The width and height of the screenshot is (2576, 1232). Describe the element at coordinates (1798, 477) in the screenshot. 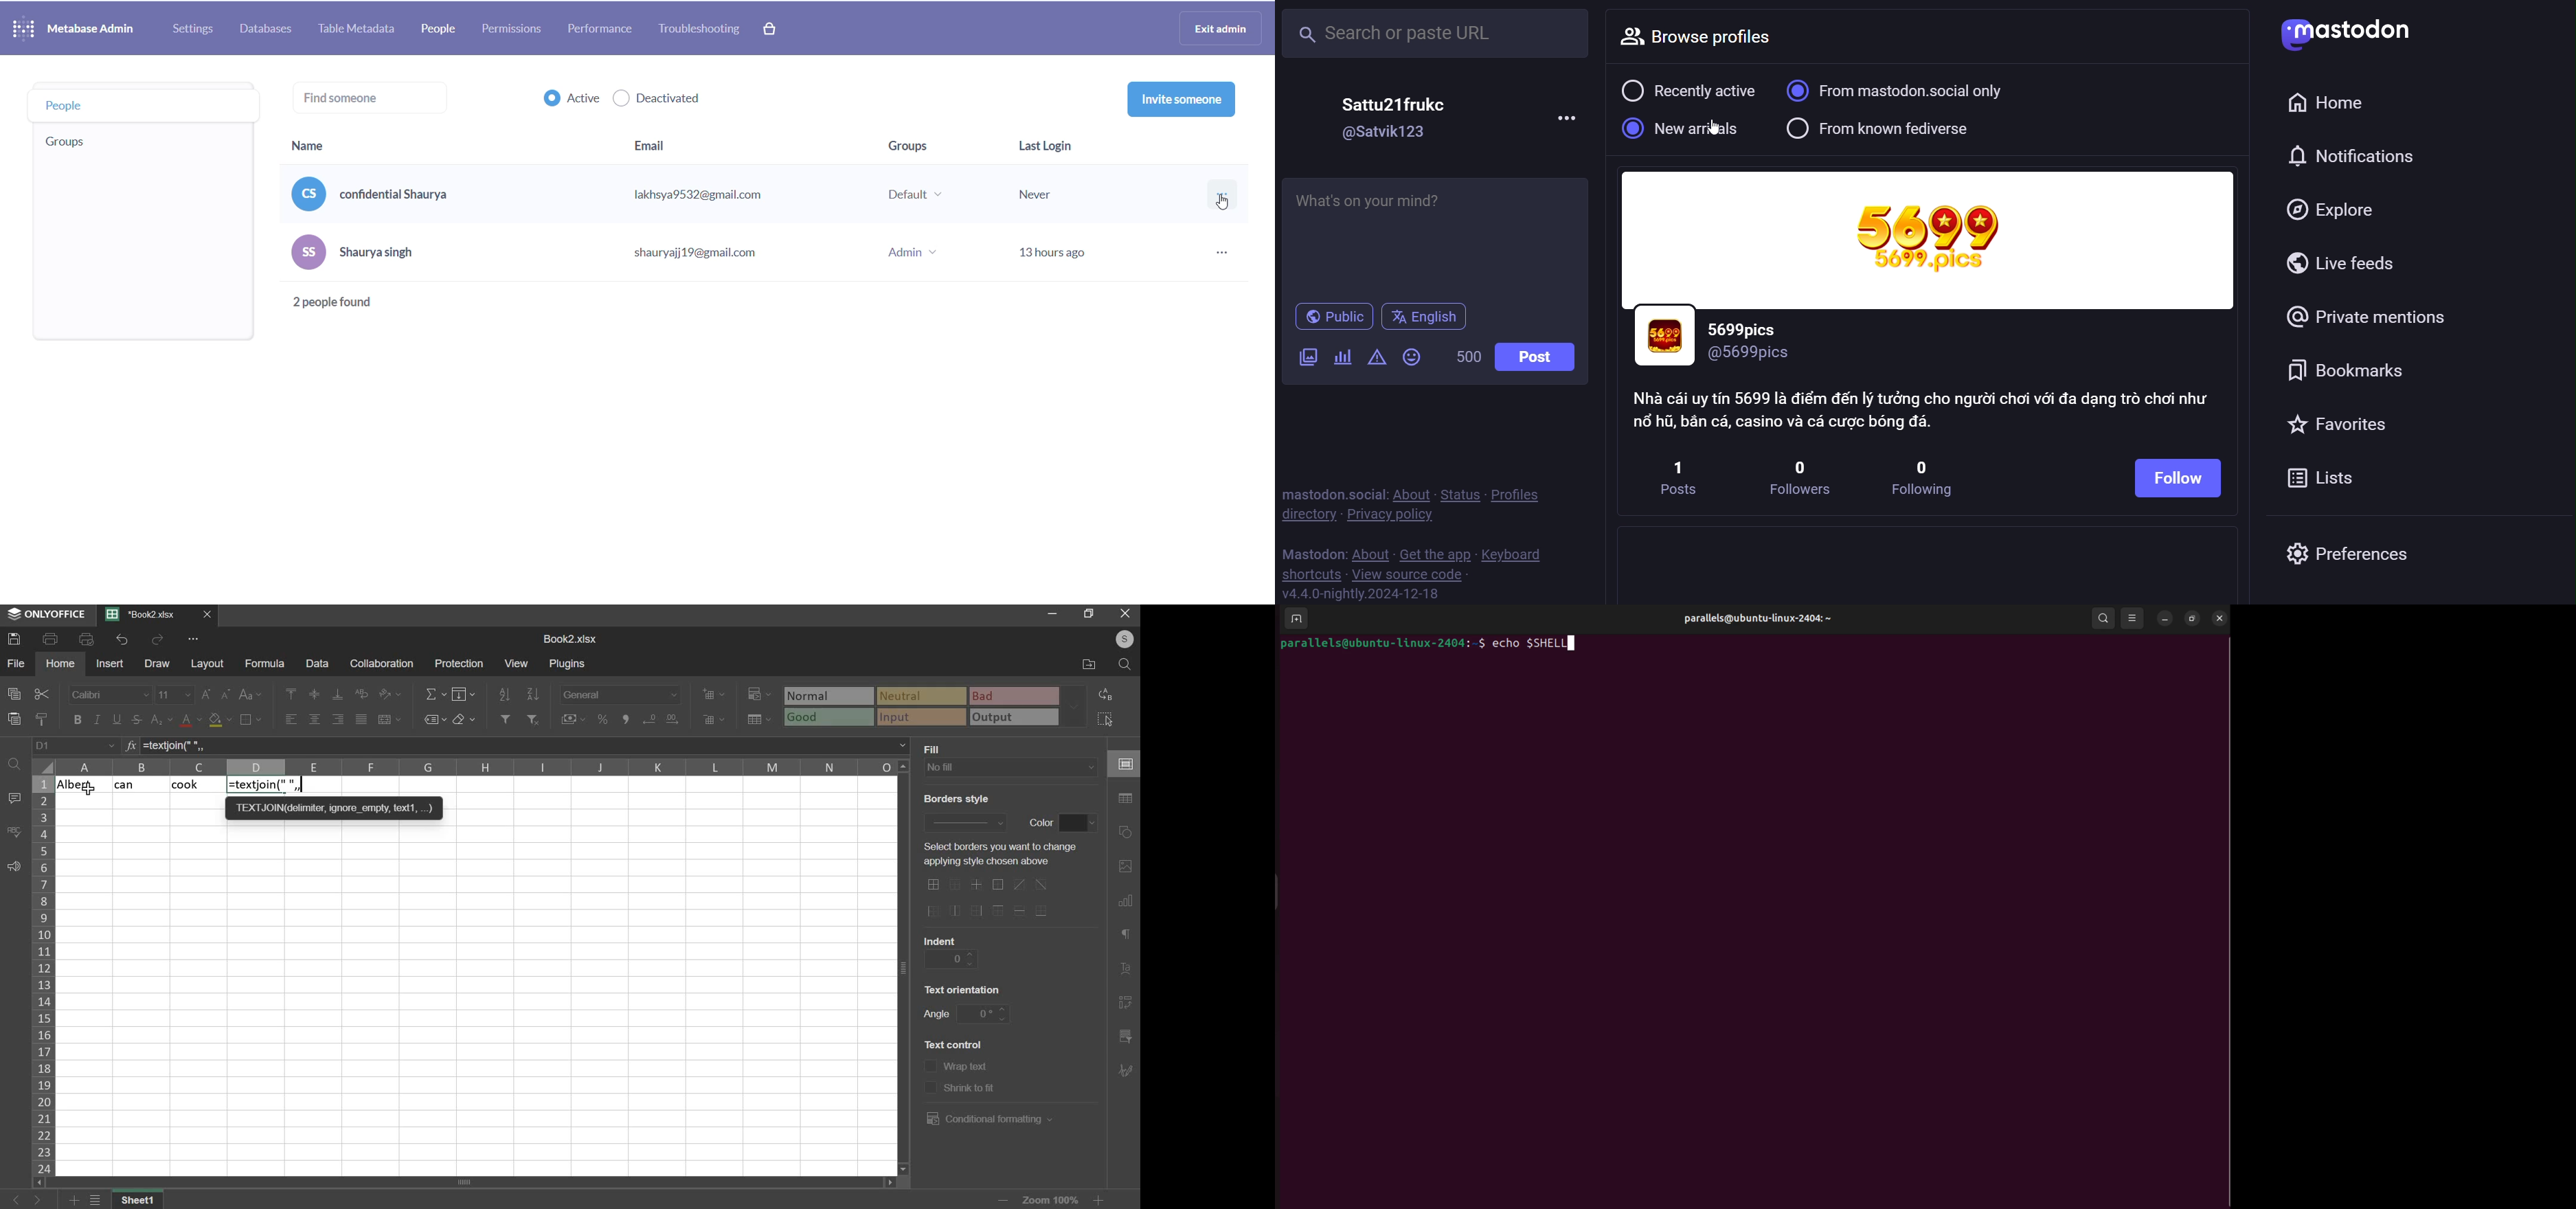

I see `0 followers` at that location.